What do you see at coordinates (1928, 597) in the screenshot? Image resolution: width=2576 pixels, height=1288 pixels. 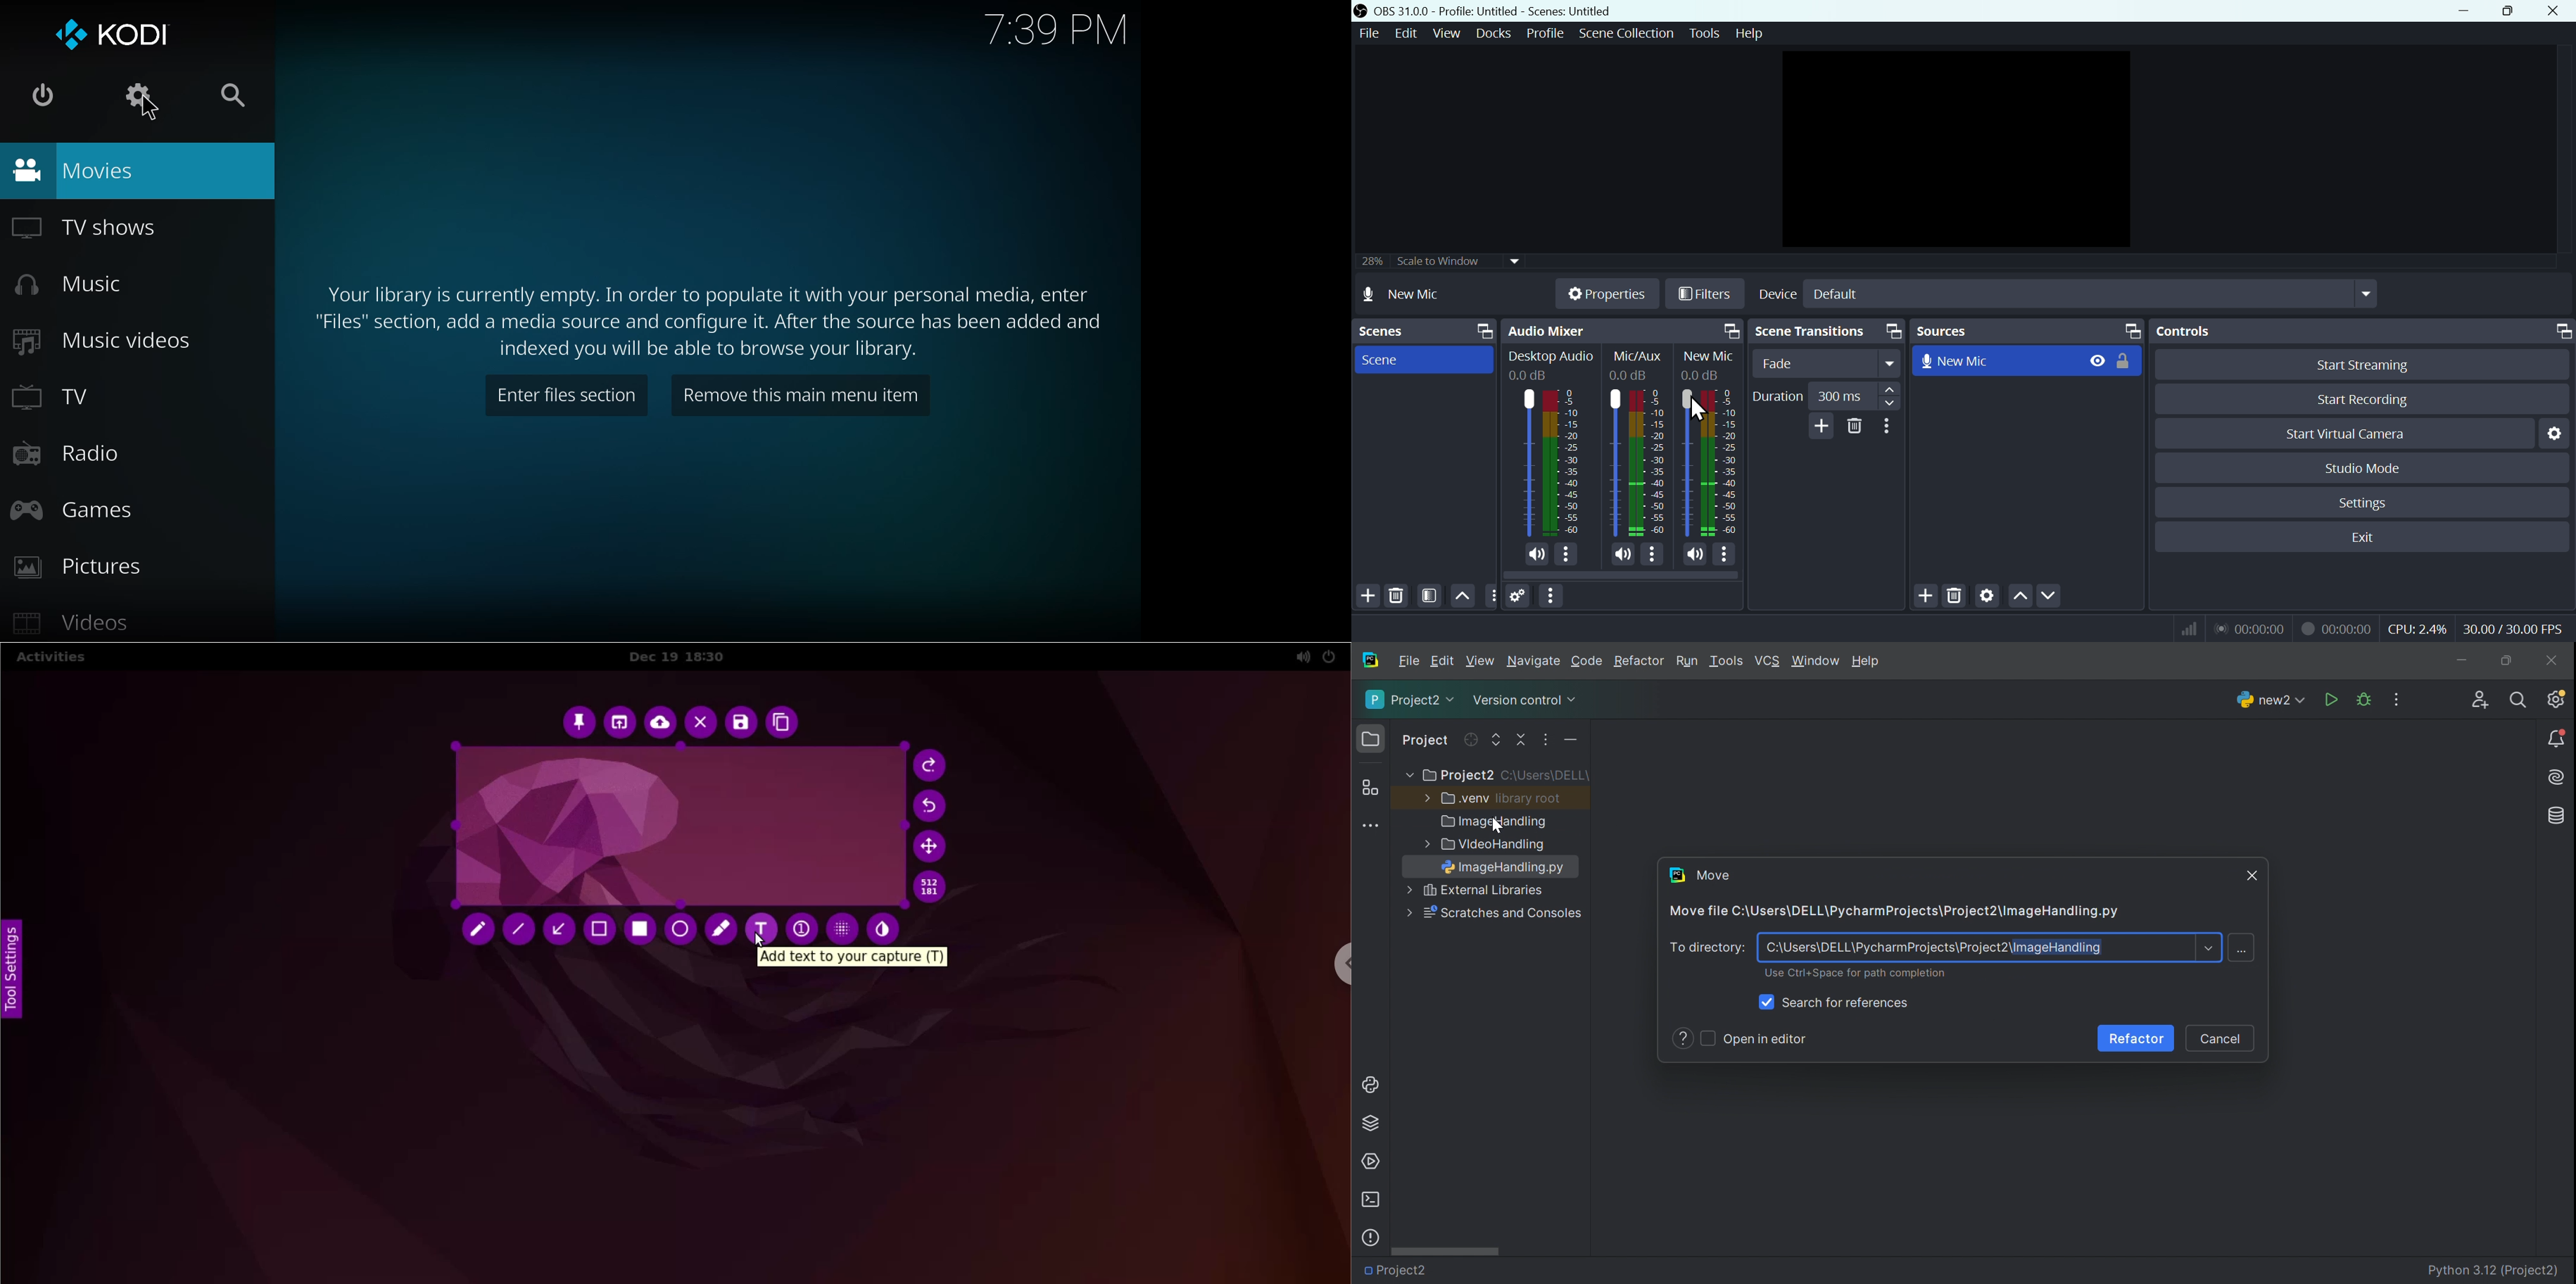 I see `Add` at bounding box center [1928, 597].